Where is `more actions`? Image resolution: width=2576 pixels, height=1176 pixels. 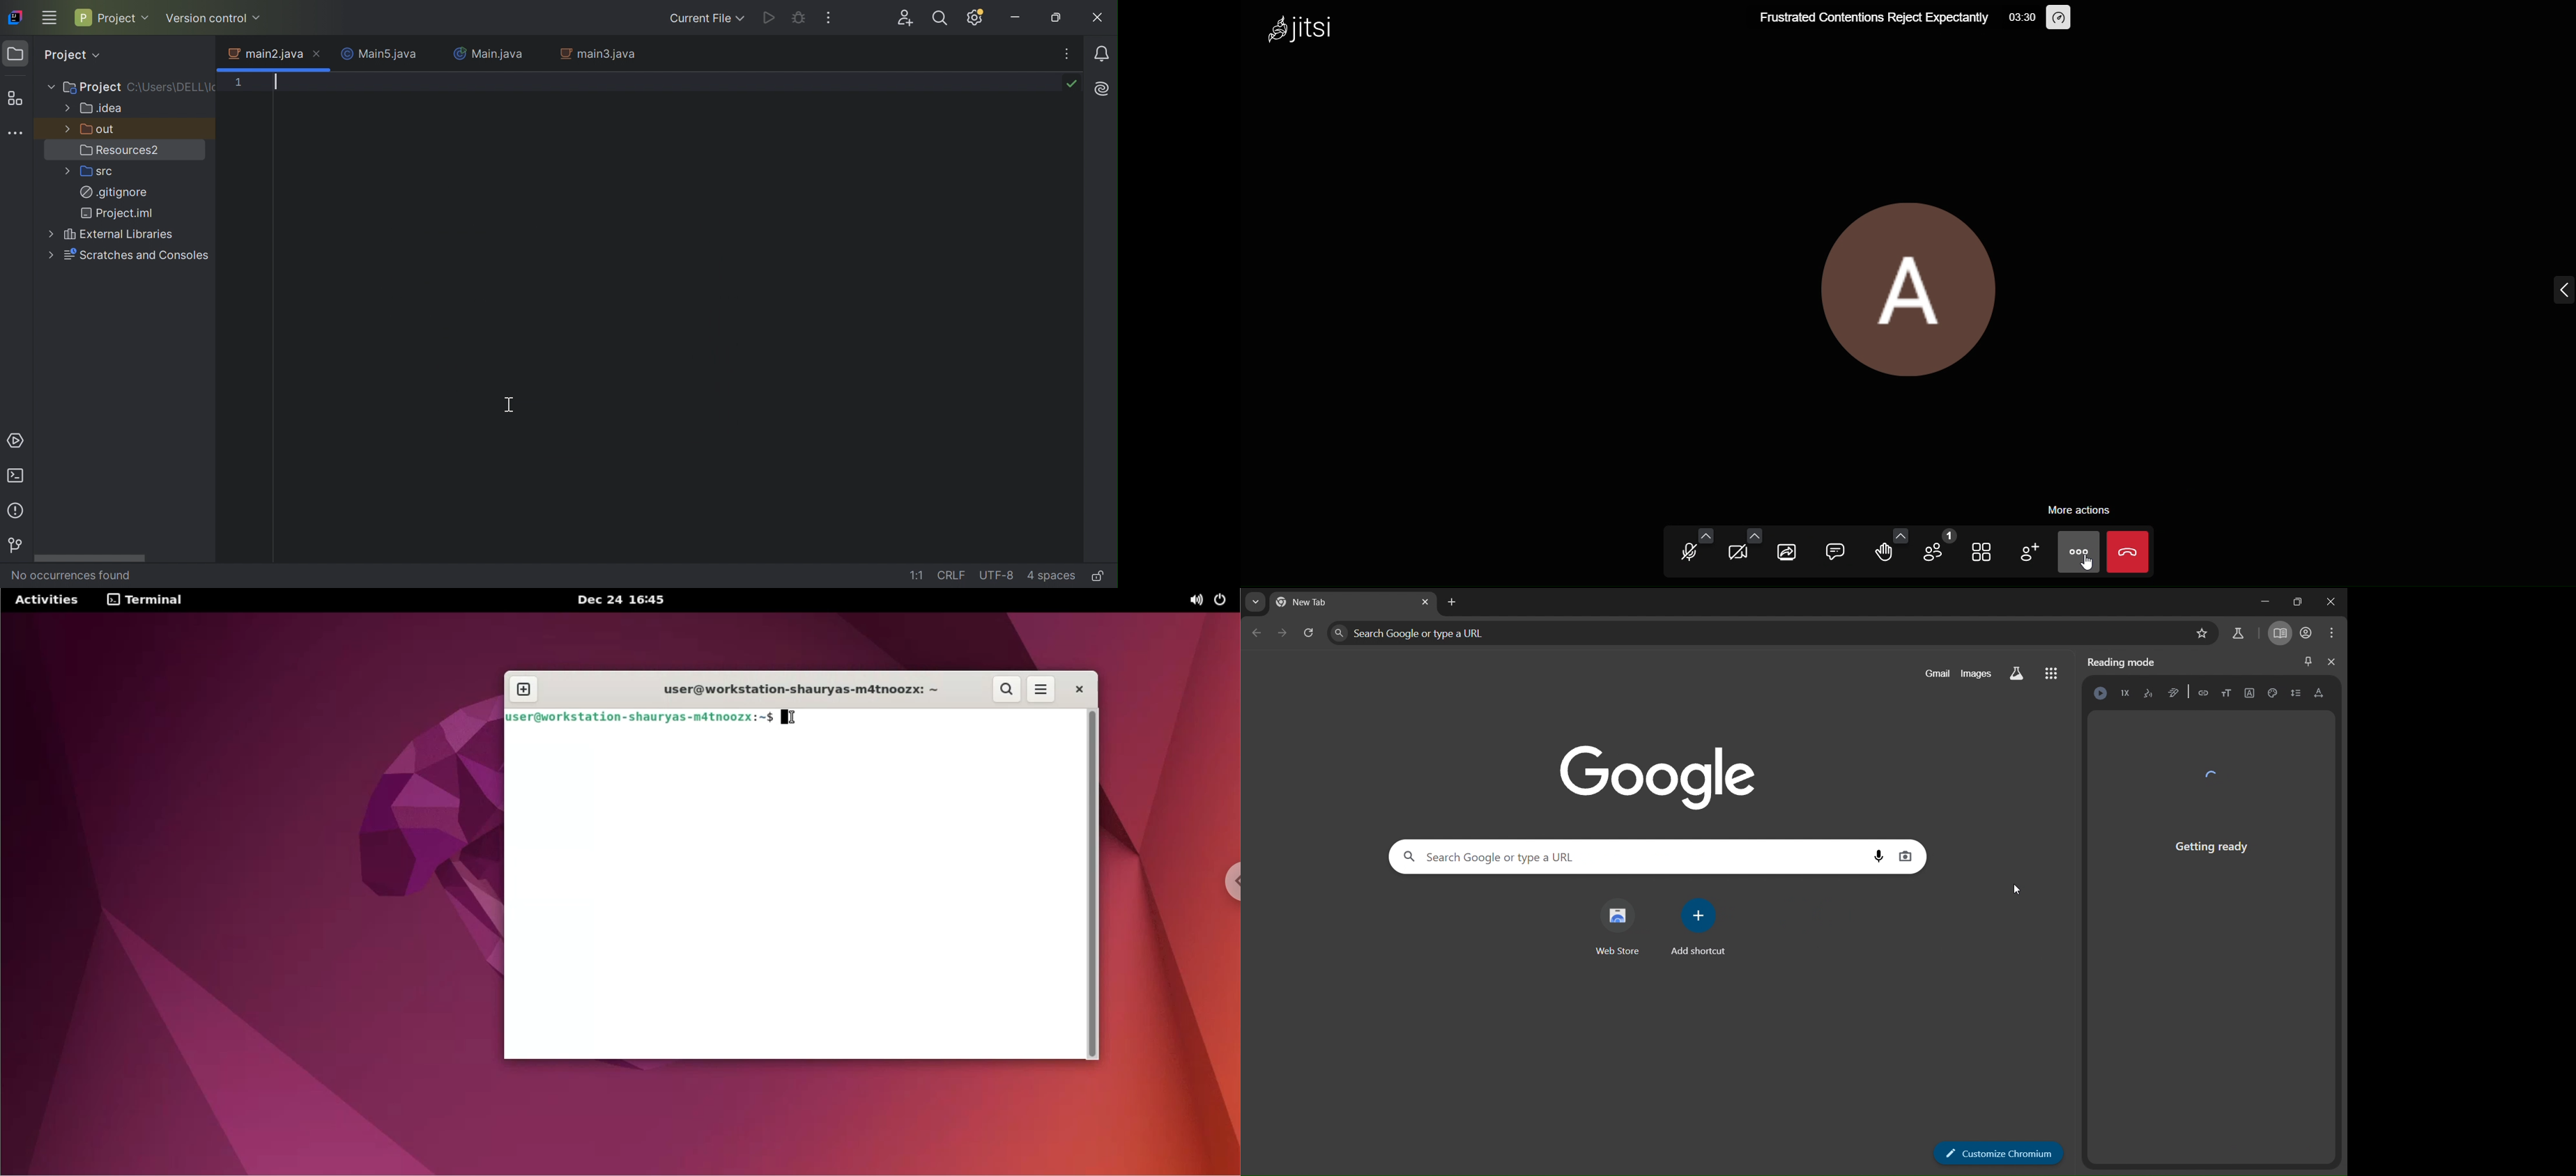 more actions is located at coordinates (2076, 552).